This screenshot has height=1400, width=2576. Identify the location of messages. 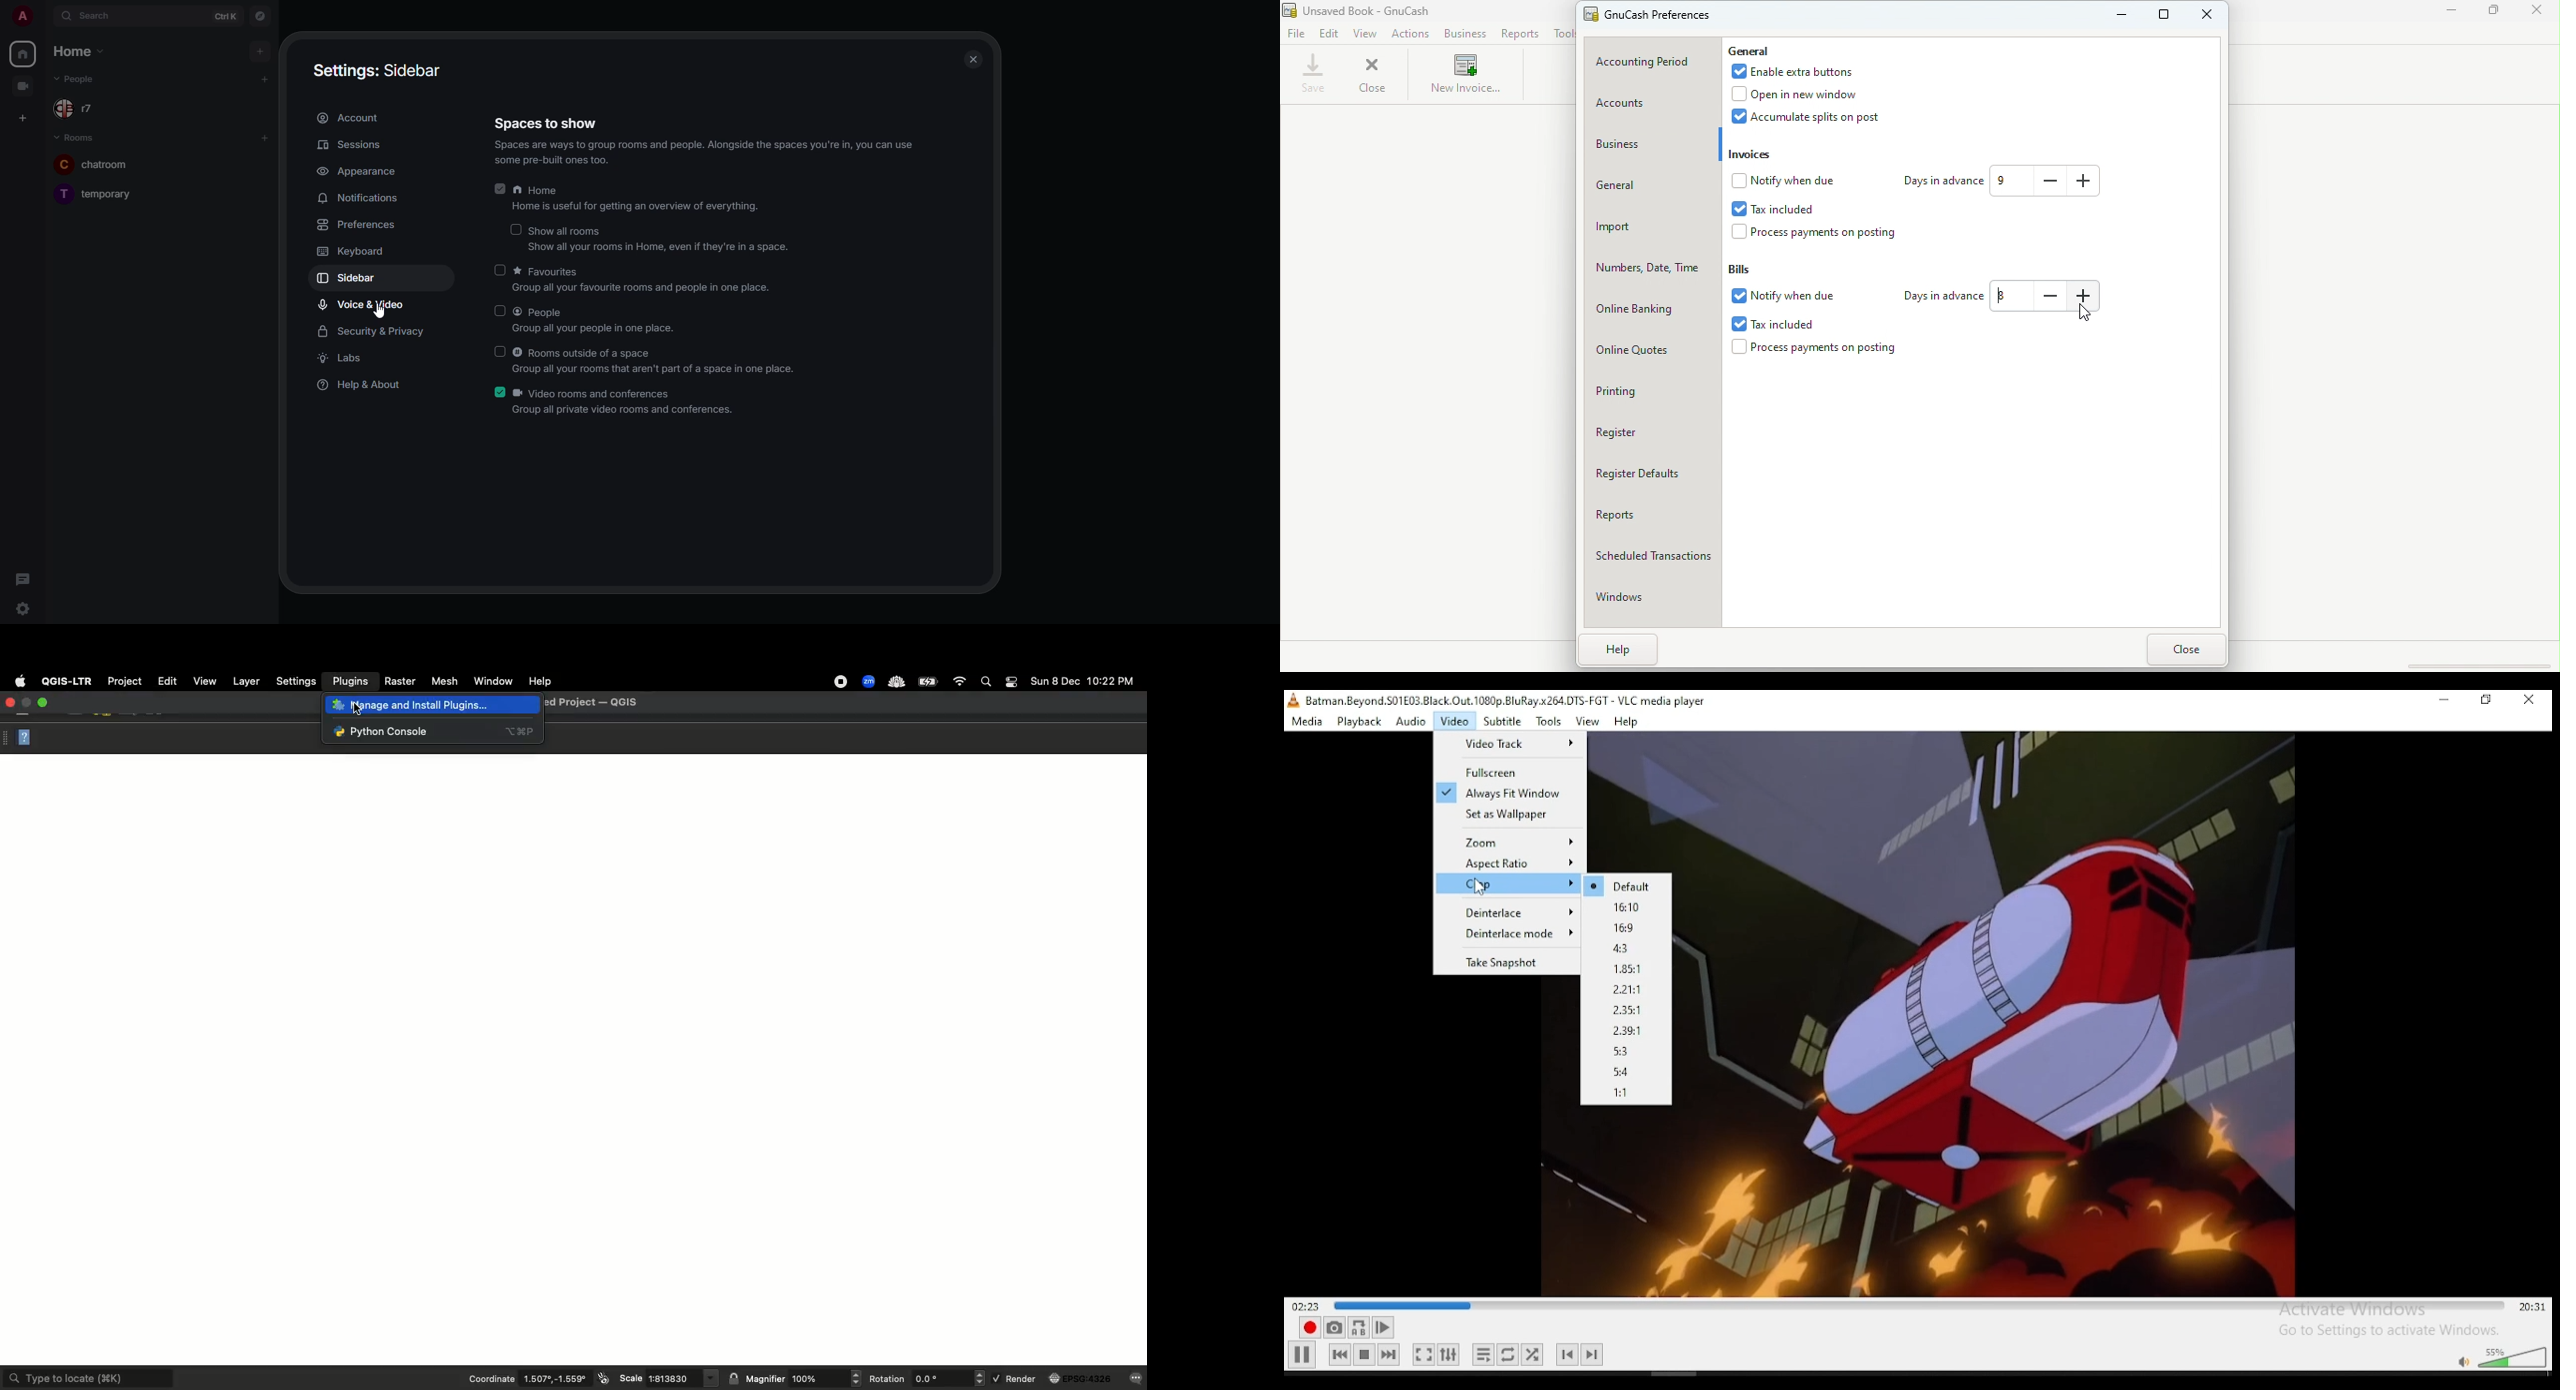
(1137, 1377).